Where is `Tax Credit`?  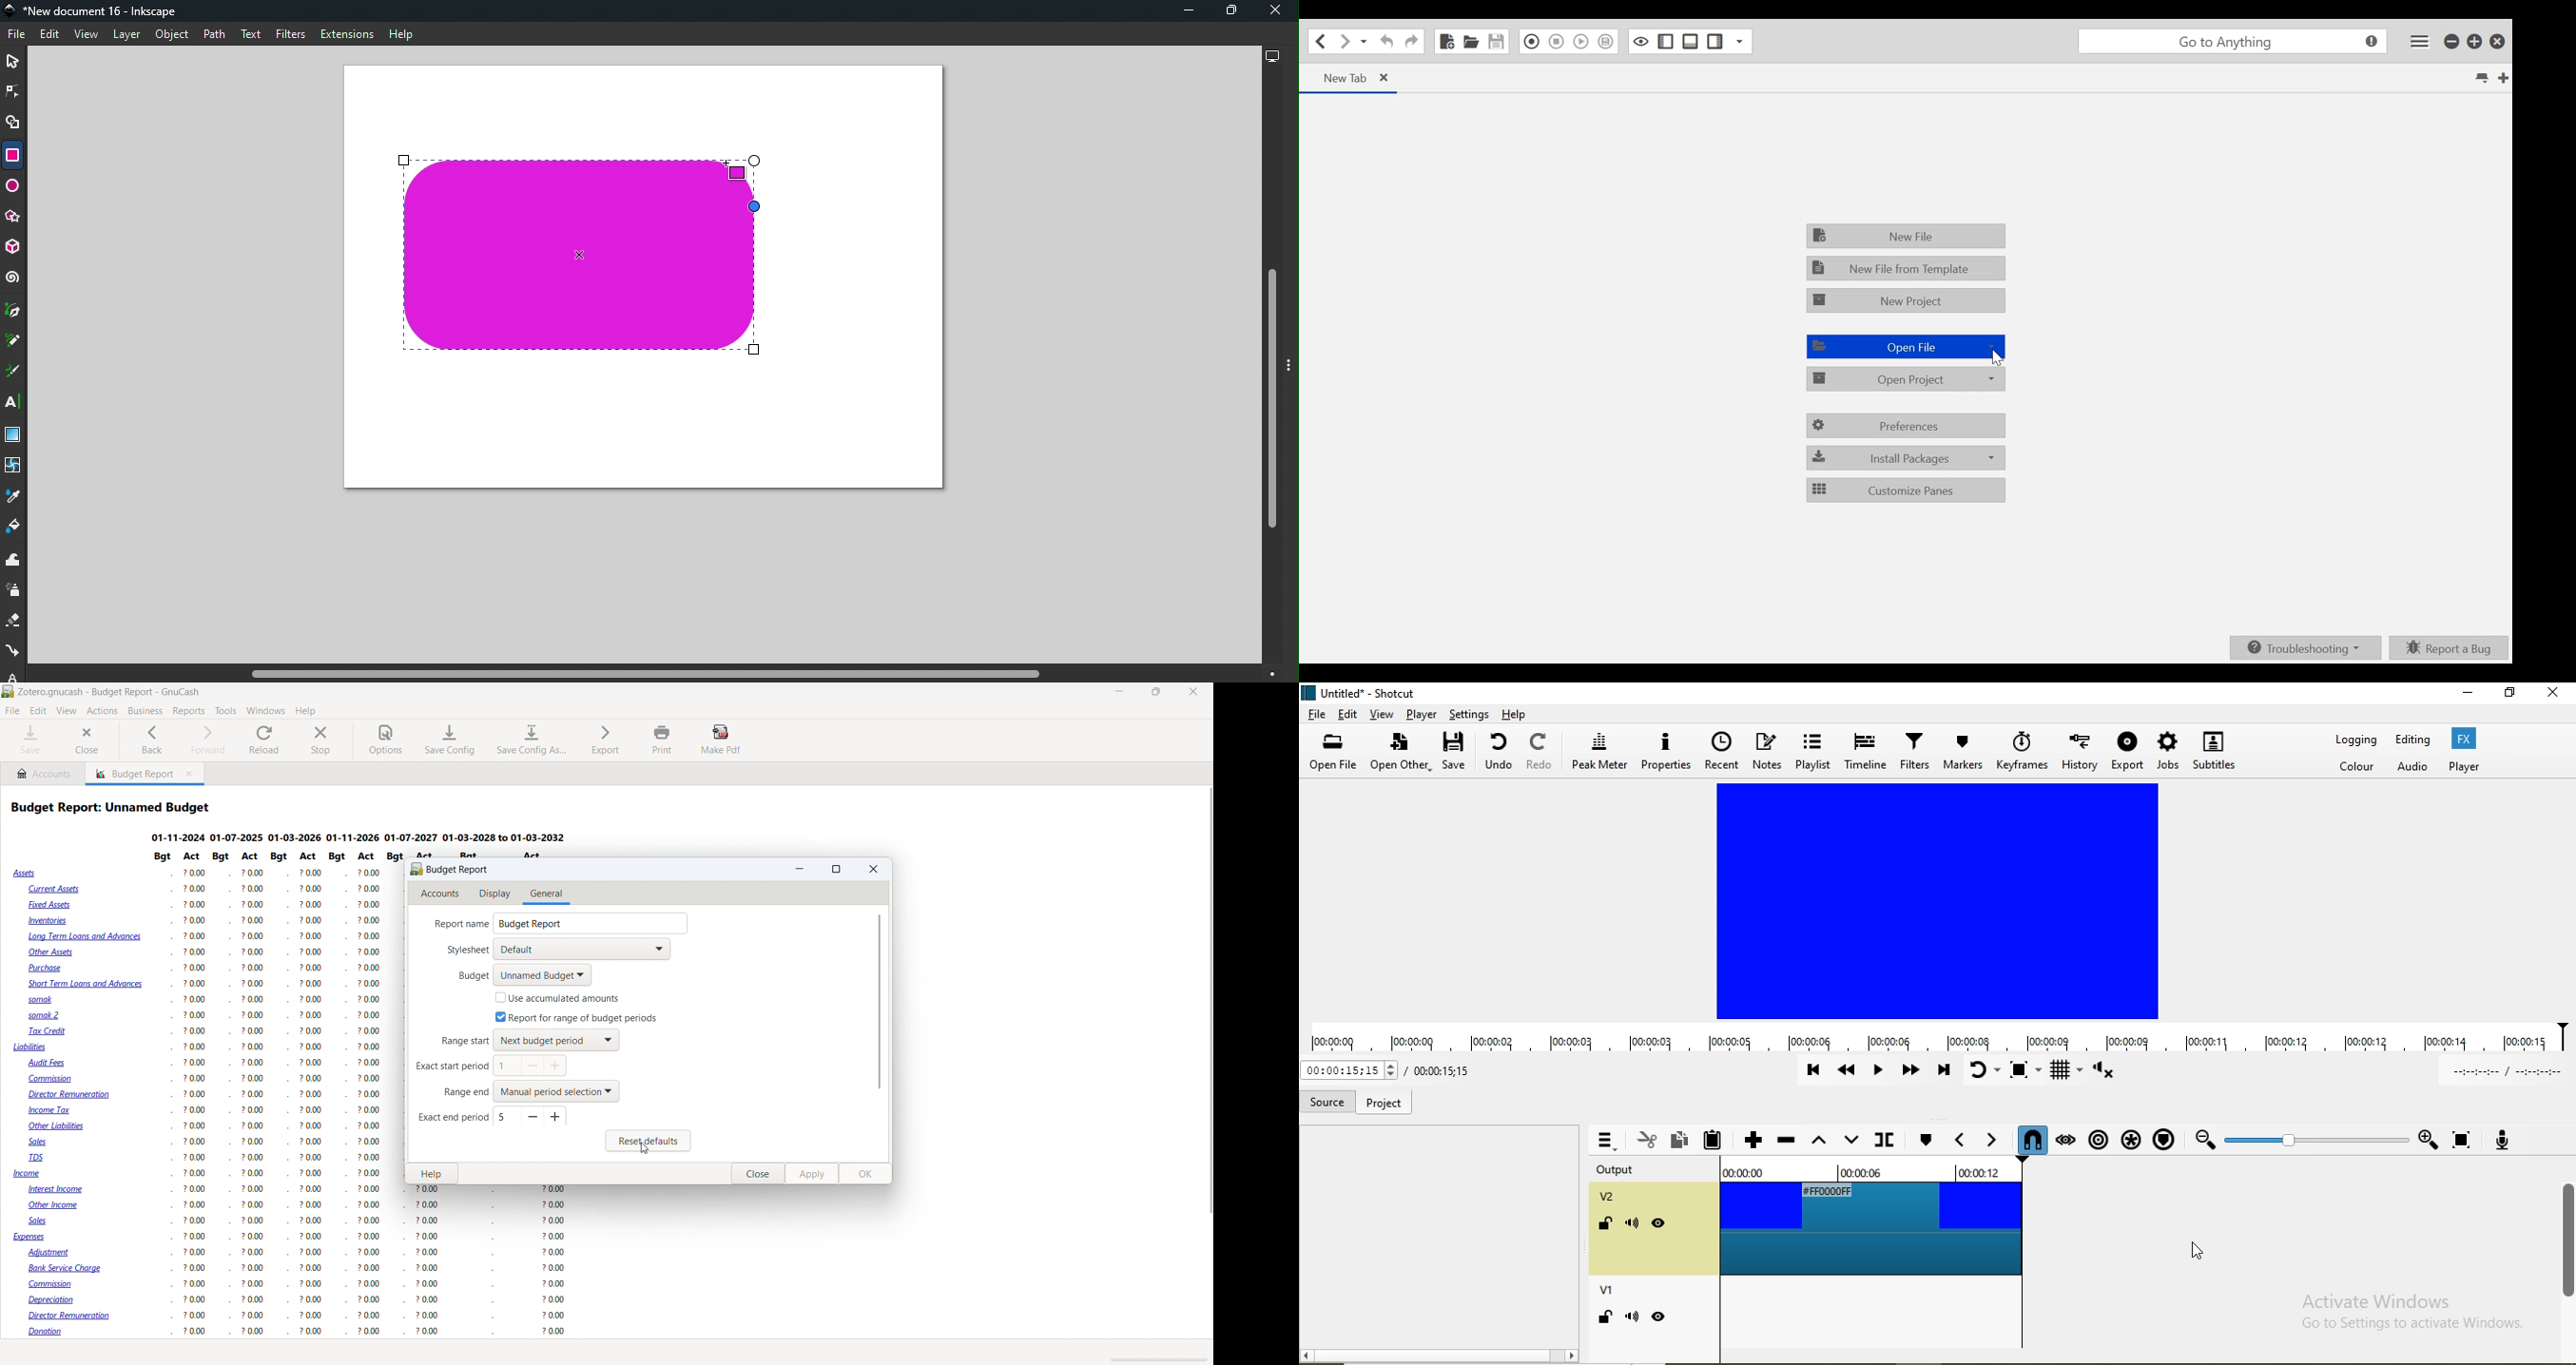
Tax Credit is located at coordinates (49, 1031).